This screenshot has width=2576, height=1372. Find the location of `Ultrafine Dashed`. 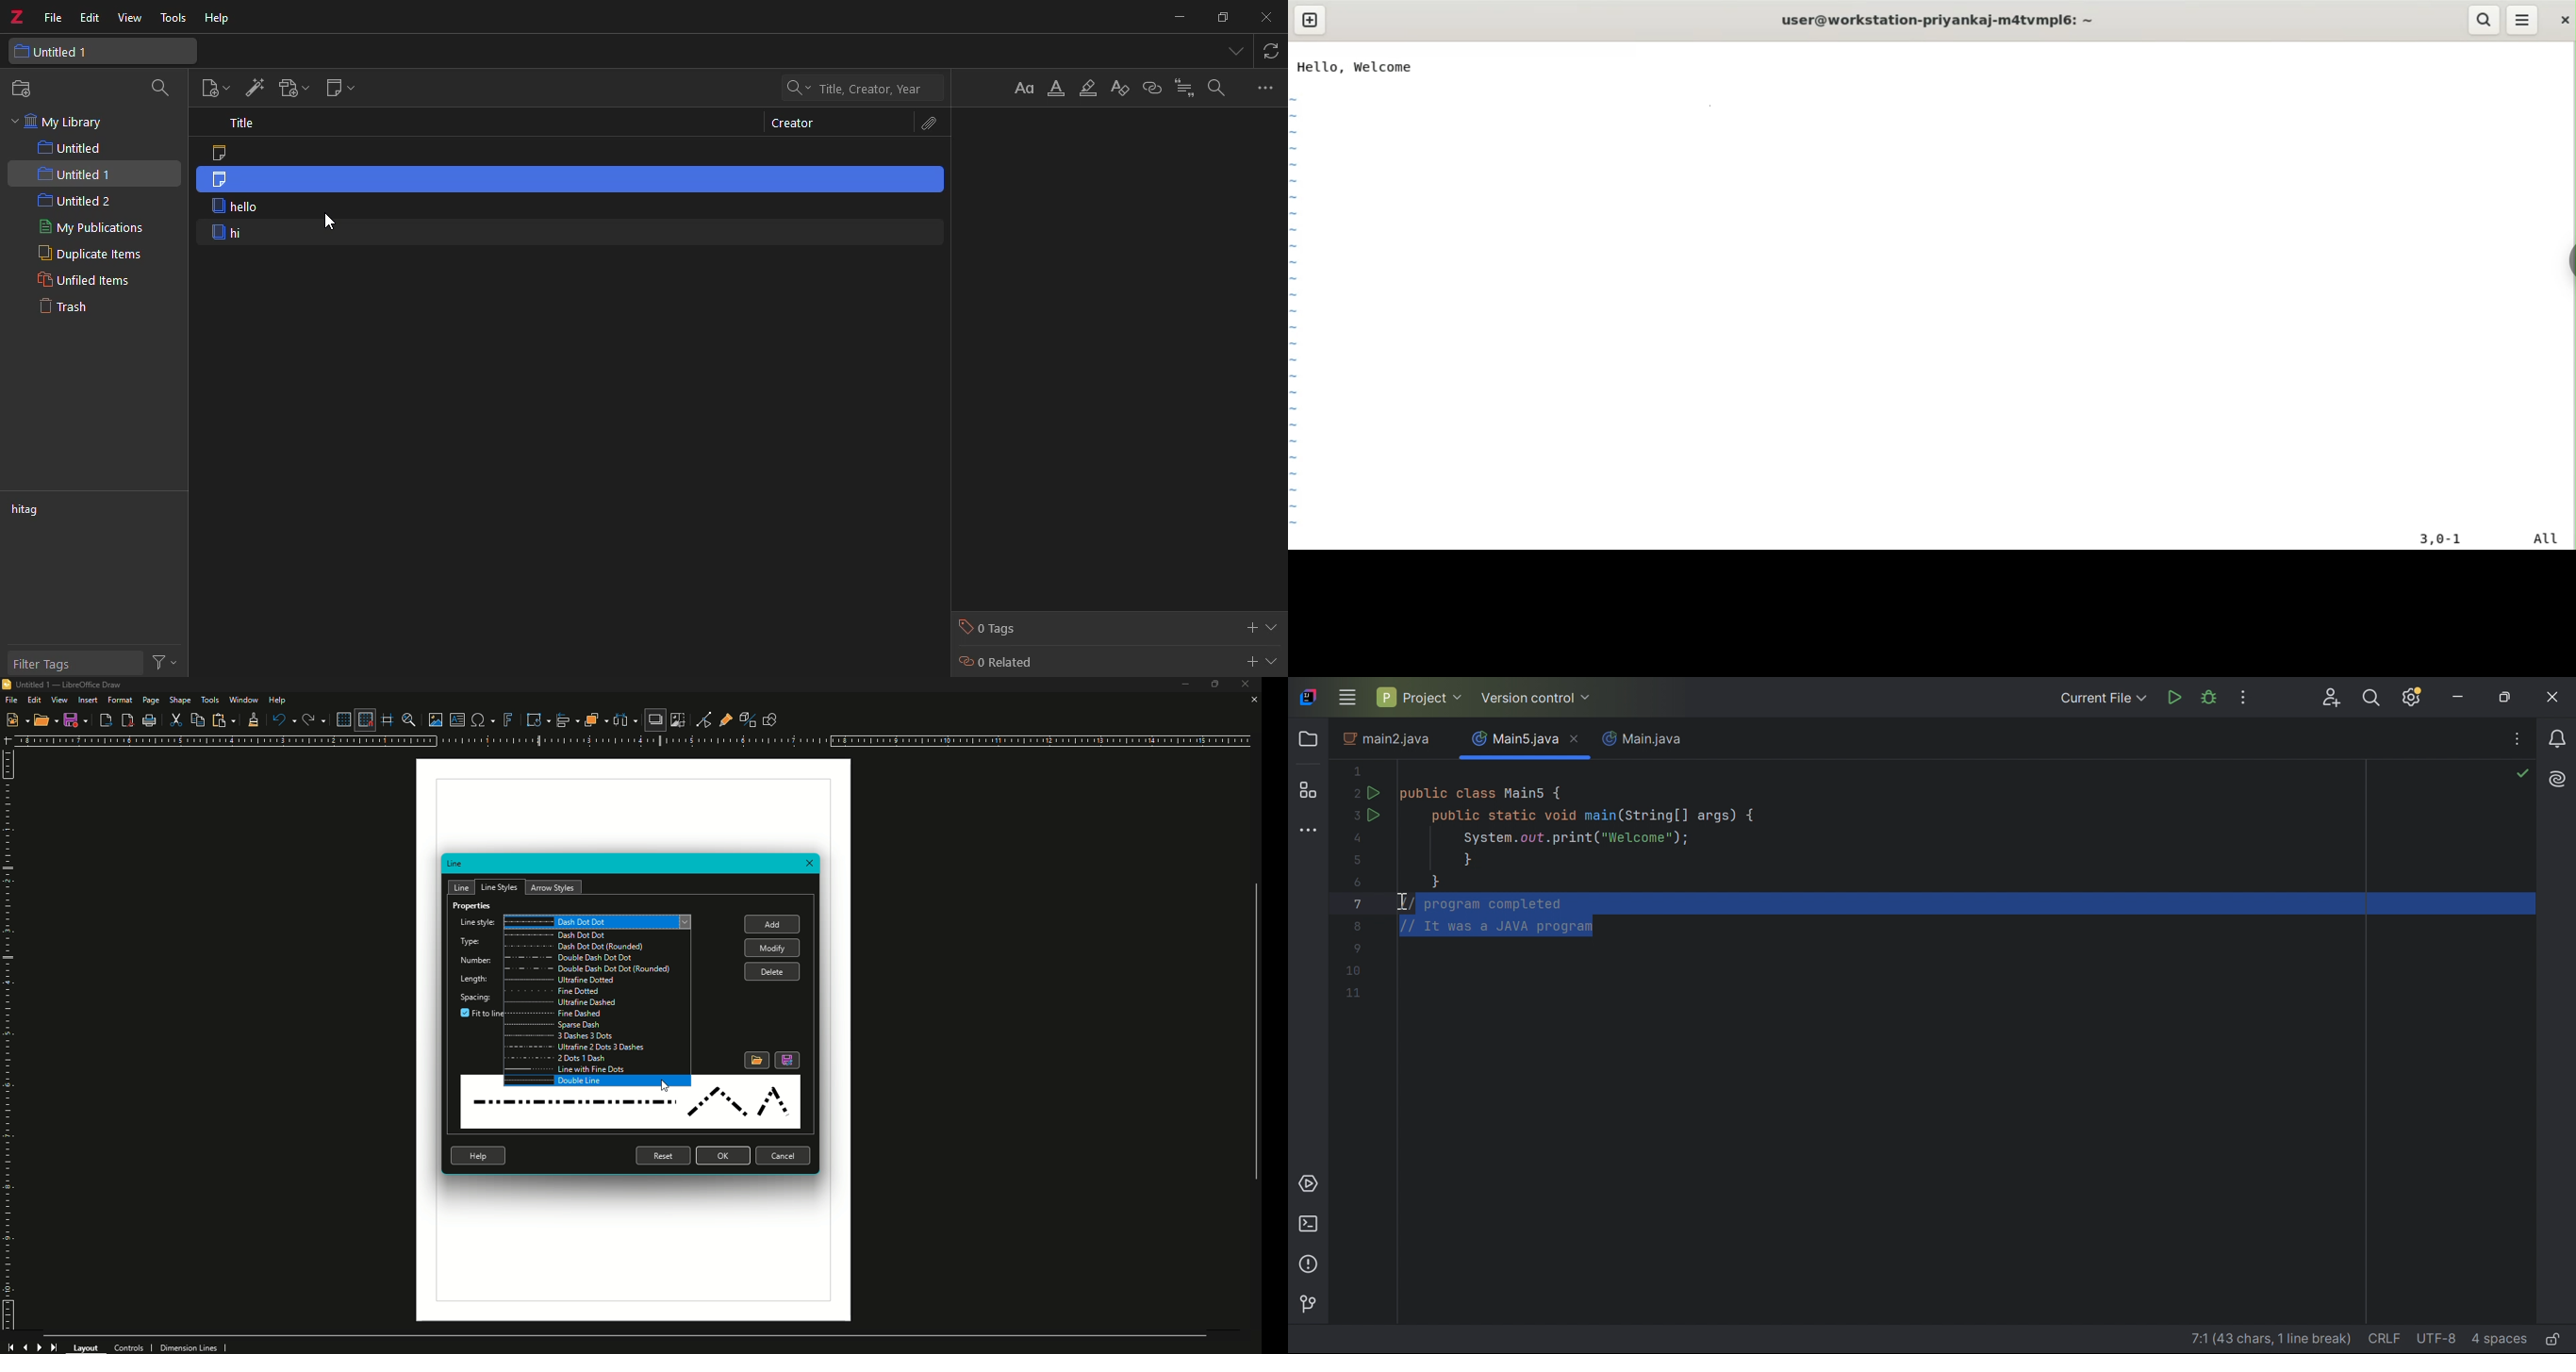

Ultrafine Dashed is located at coordinates (598, 1004).